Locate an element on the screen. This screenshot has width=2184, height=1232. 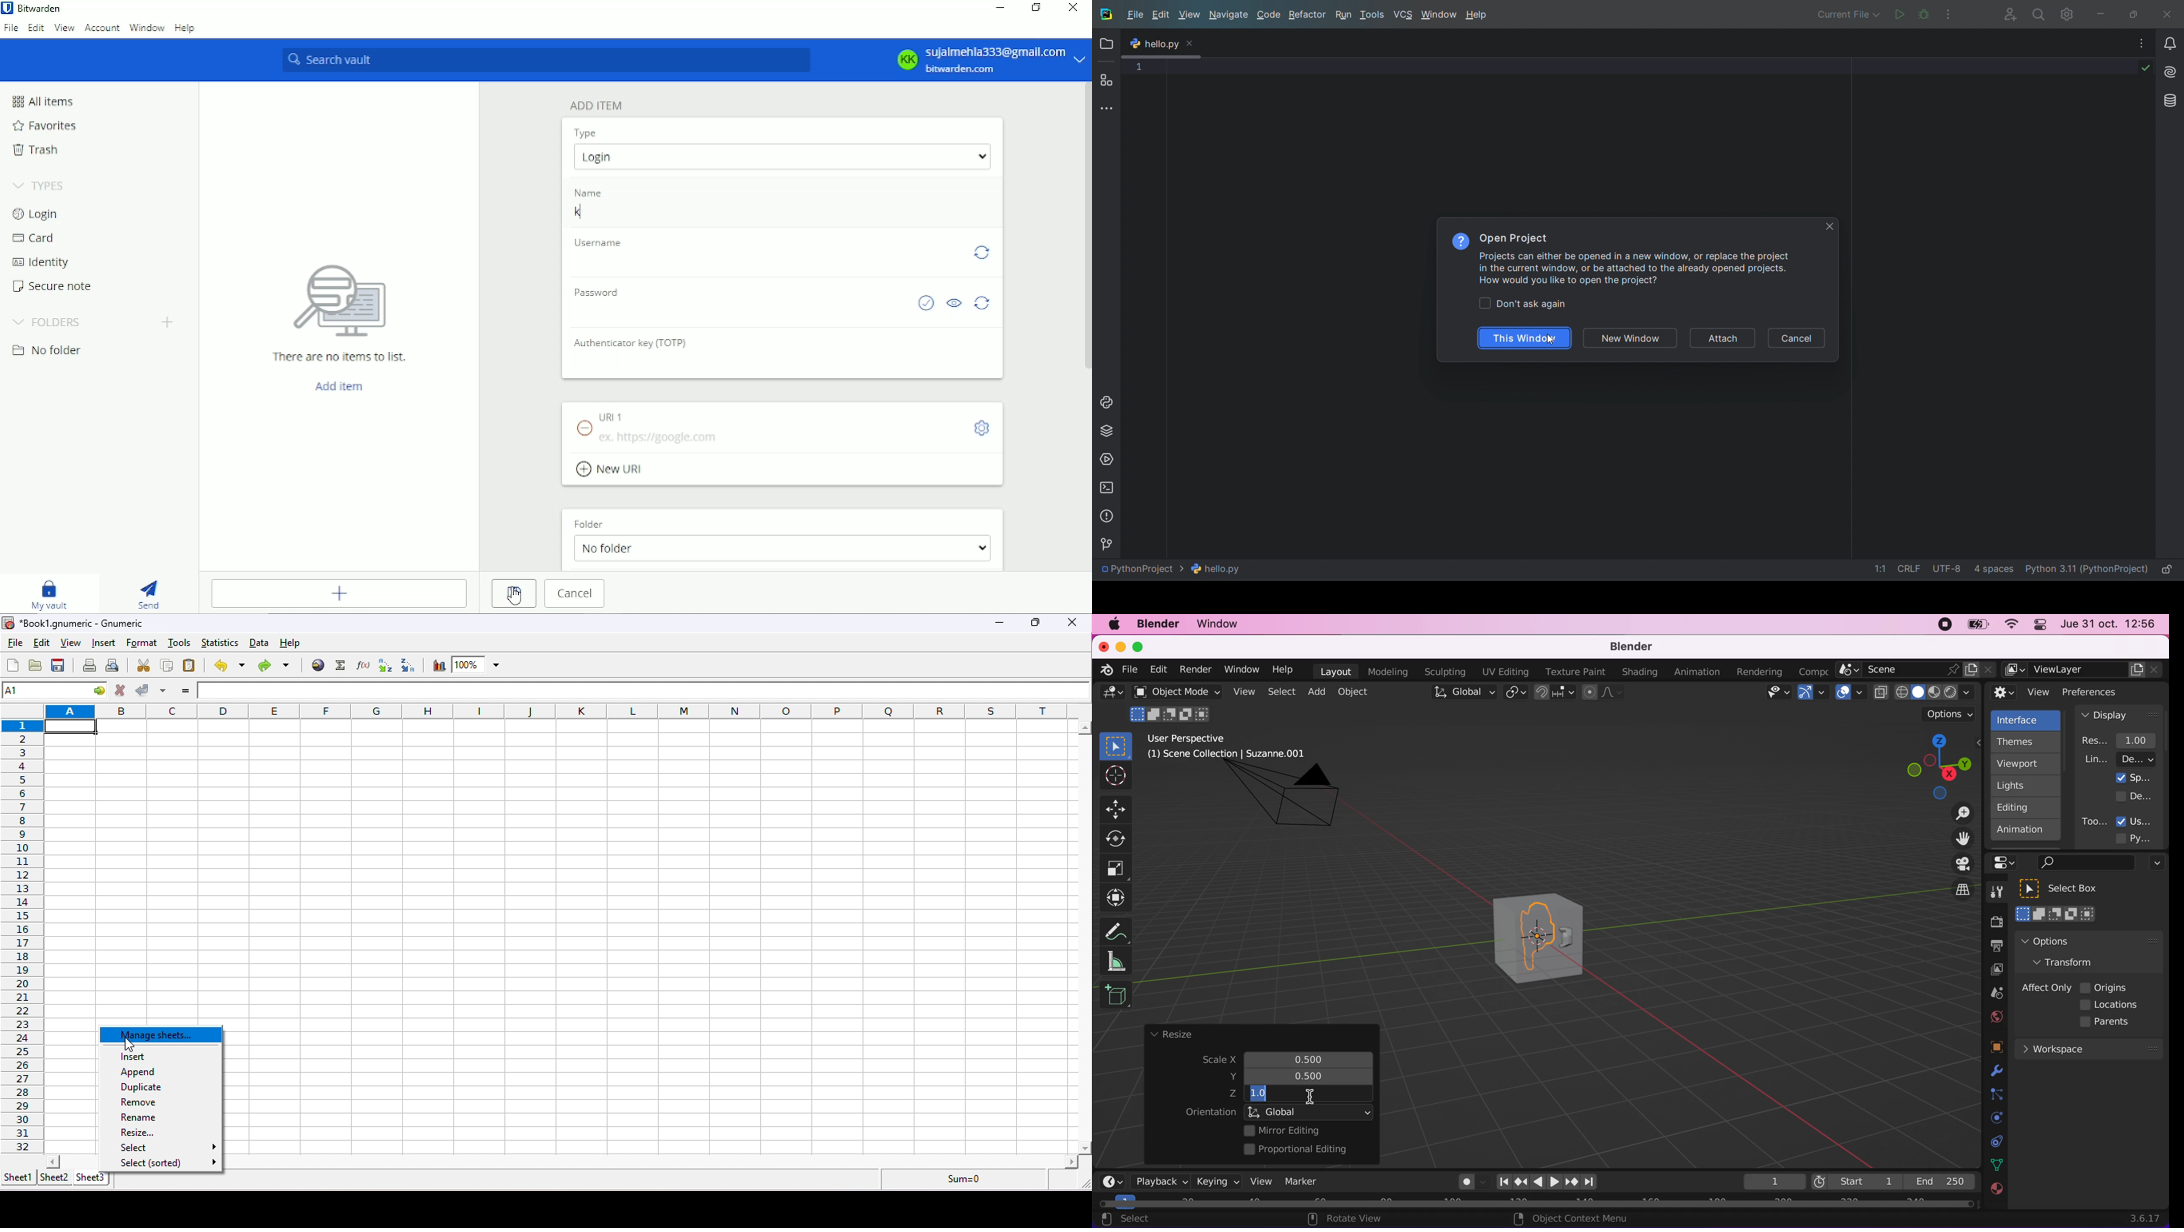
add cube is located at coordinates (1116, 996).